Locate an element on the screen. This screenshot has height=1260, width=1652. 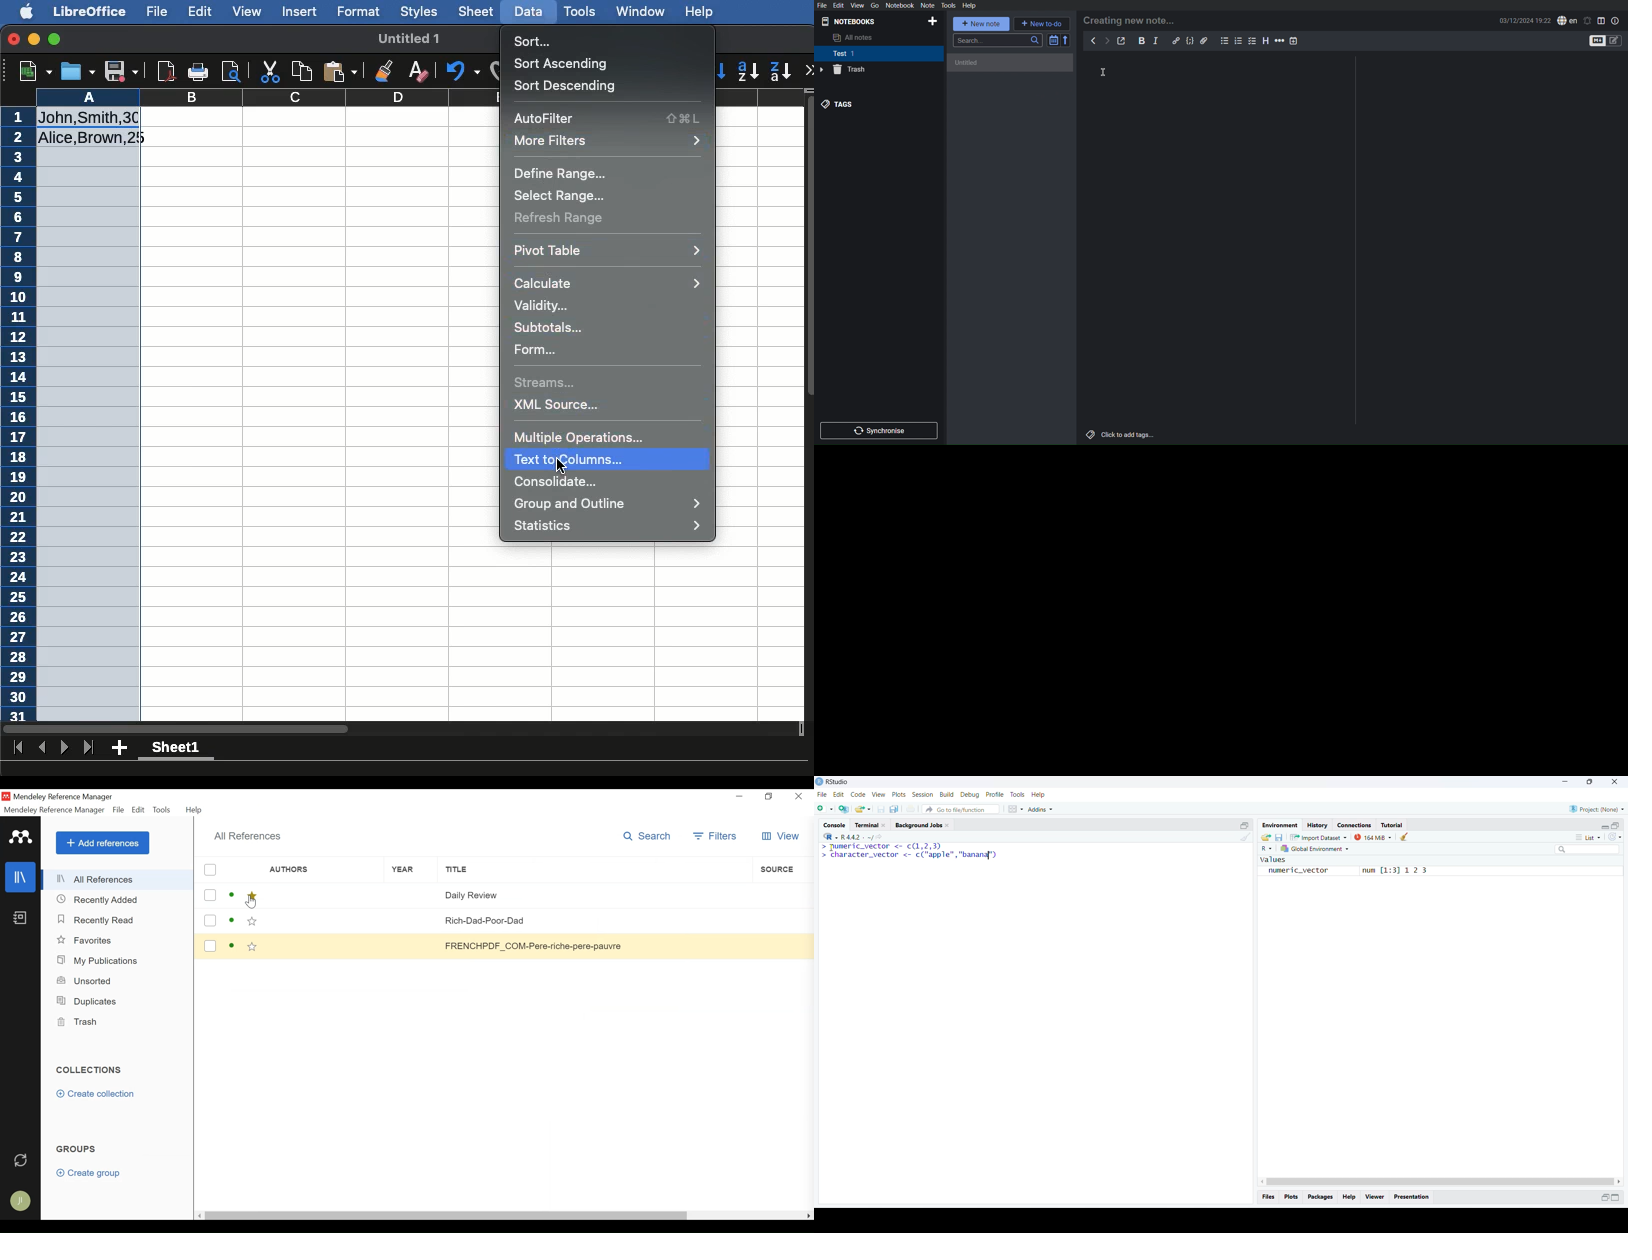
Code is located at coordinates (1190, 40).